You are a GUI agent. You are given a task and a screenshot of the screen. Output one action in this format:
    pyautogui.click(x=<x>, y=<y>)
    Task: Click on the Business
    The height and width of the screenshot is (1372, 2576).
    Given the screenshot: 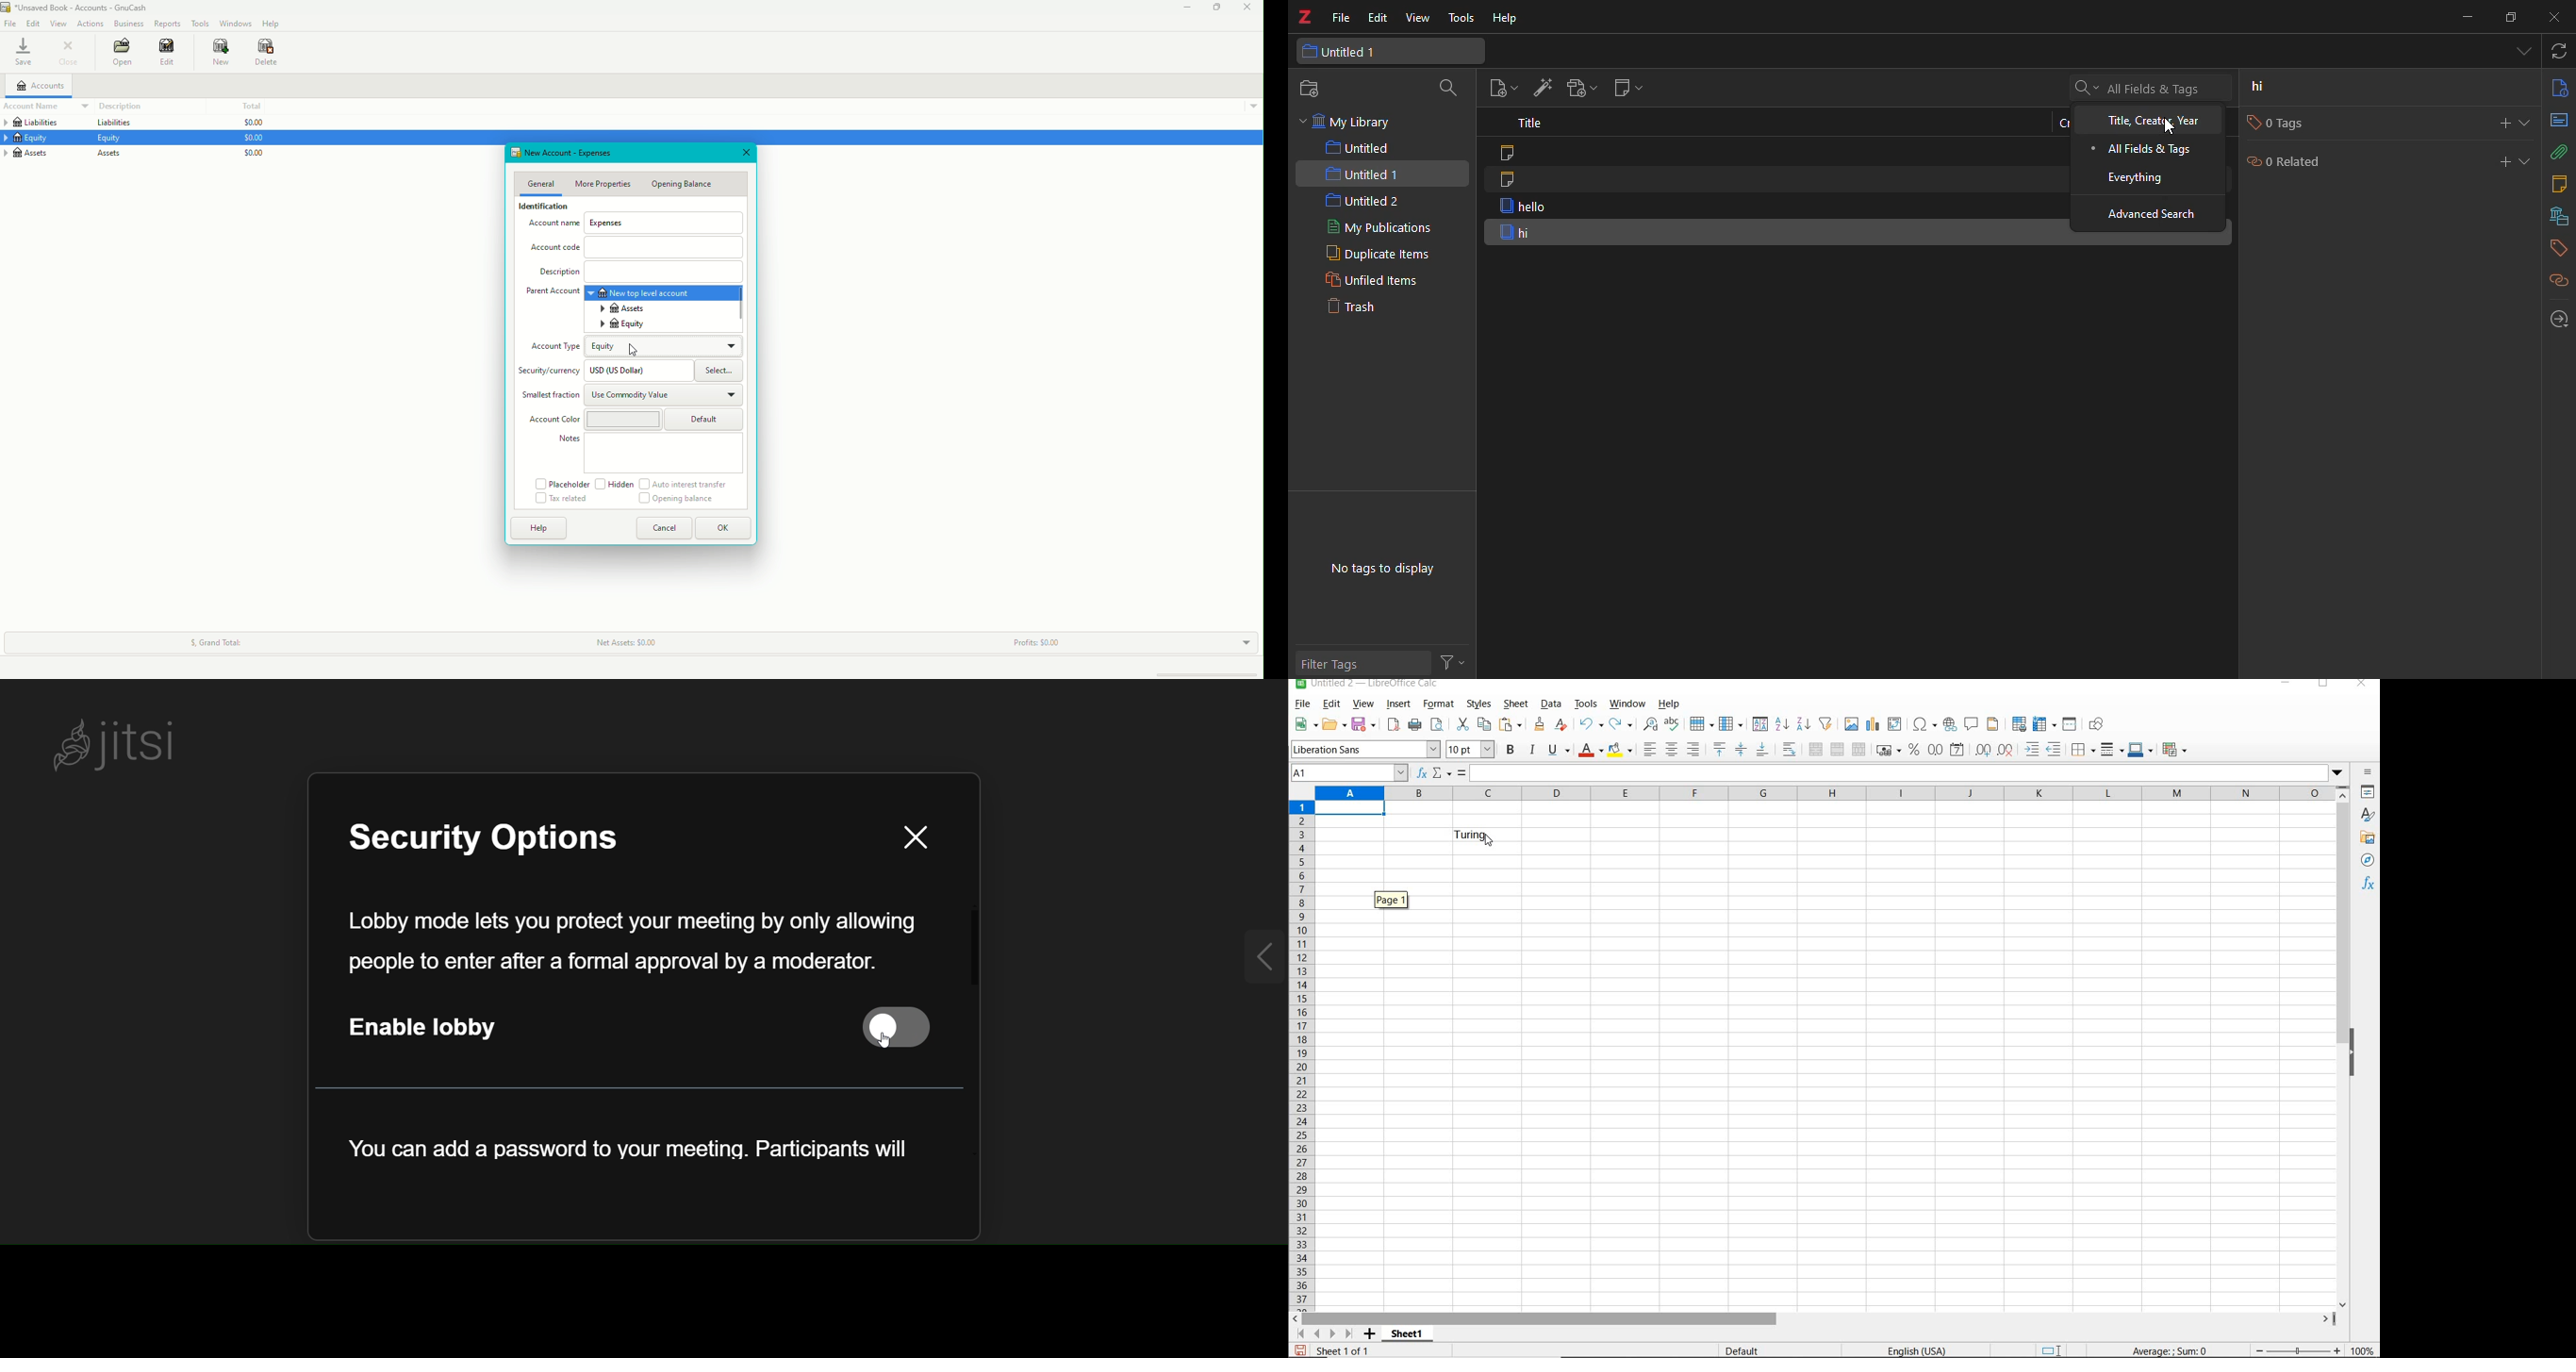 What is the action you would take?
    pyautogui.click(x=127, y=22)
    